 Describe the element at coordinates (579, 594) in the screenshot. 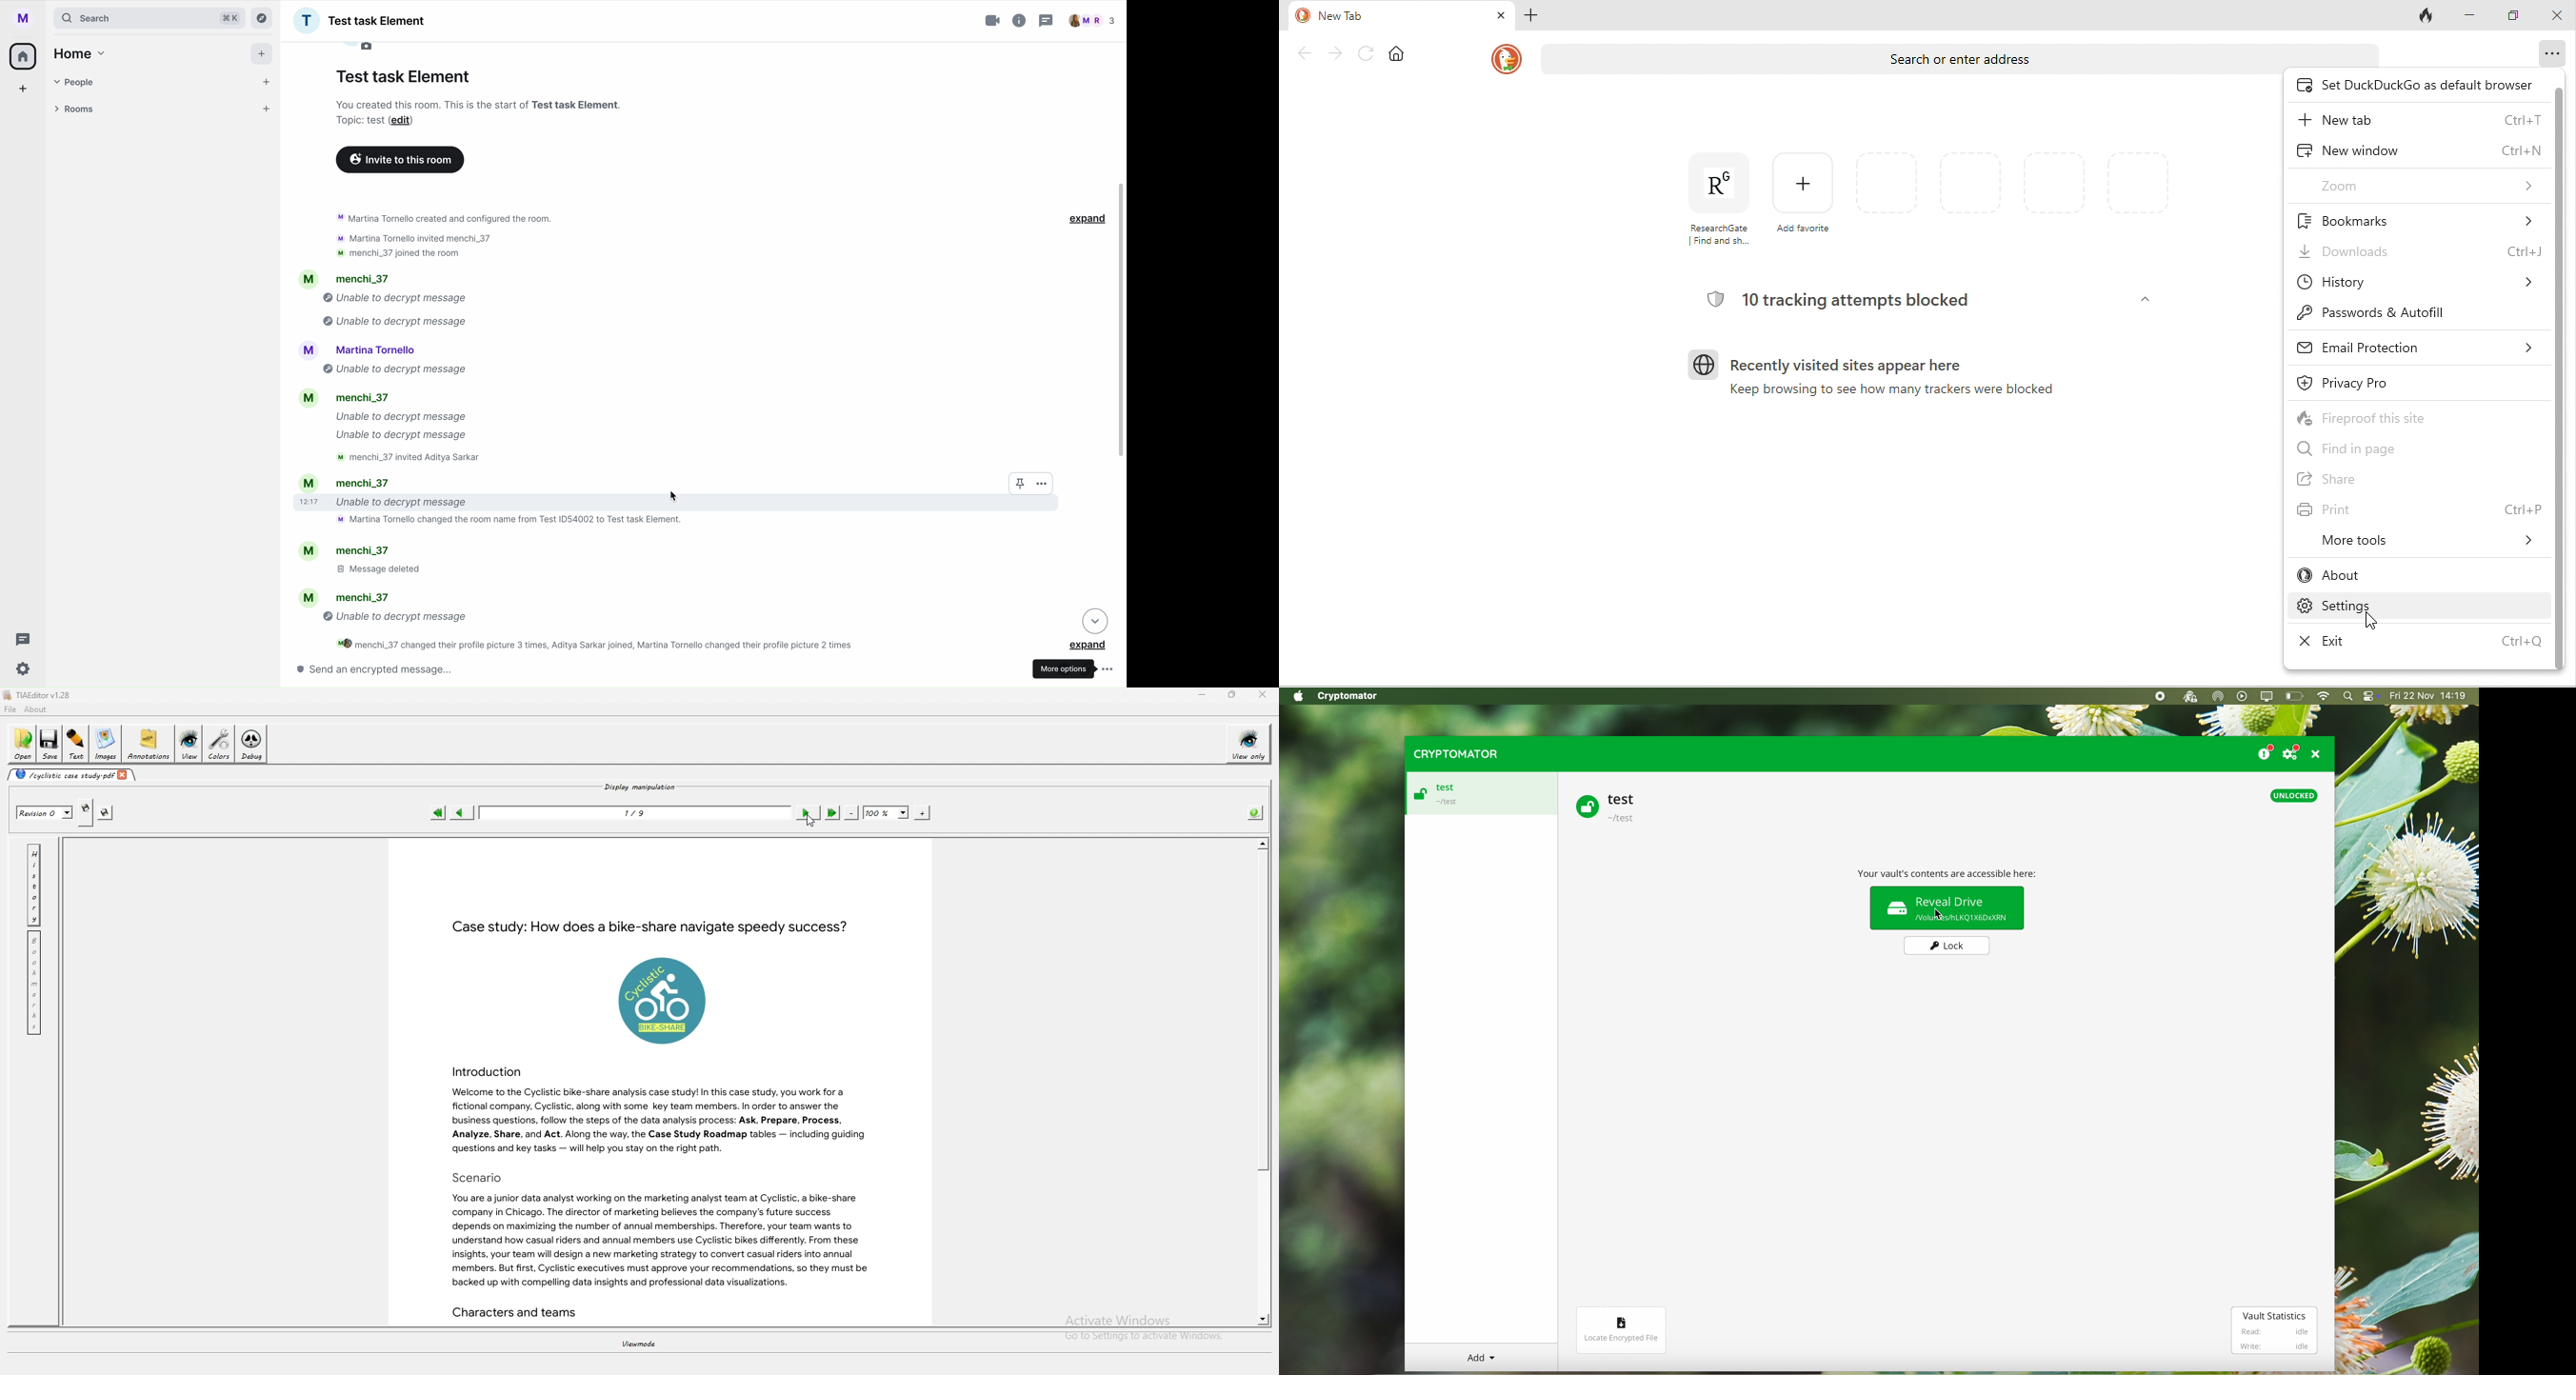

I see `messages` at that location.